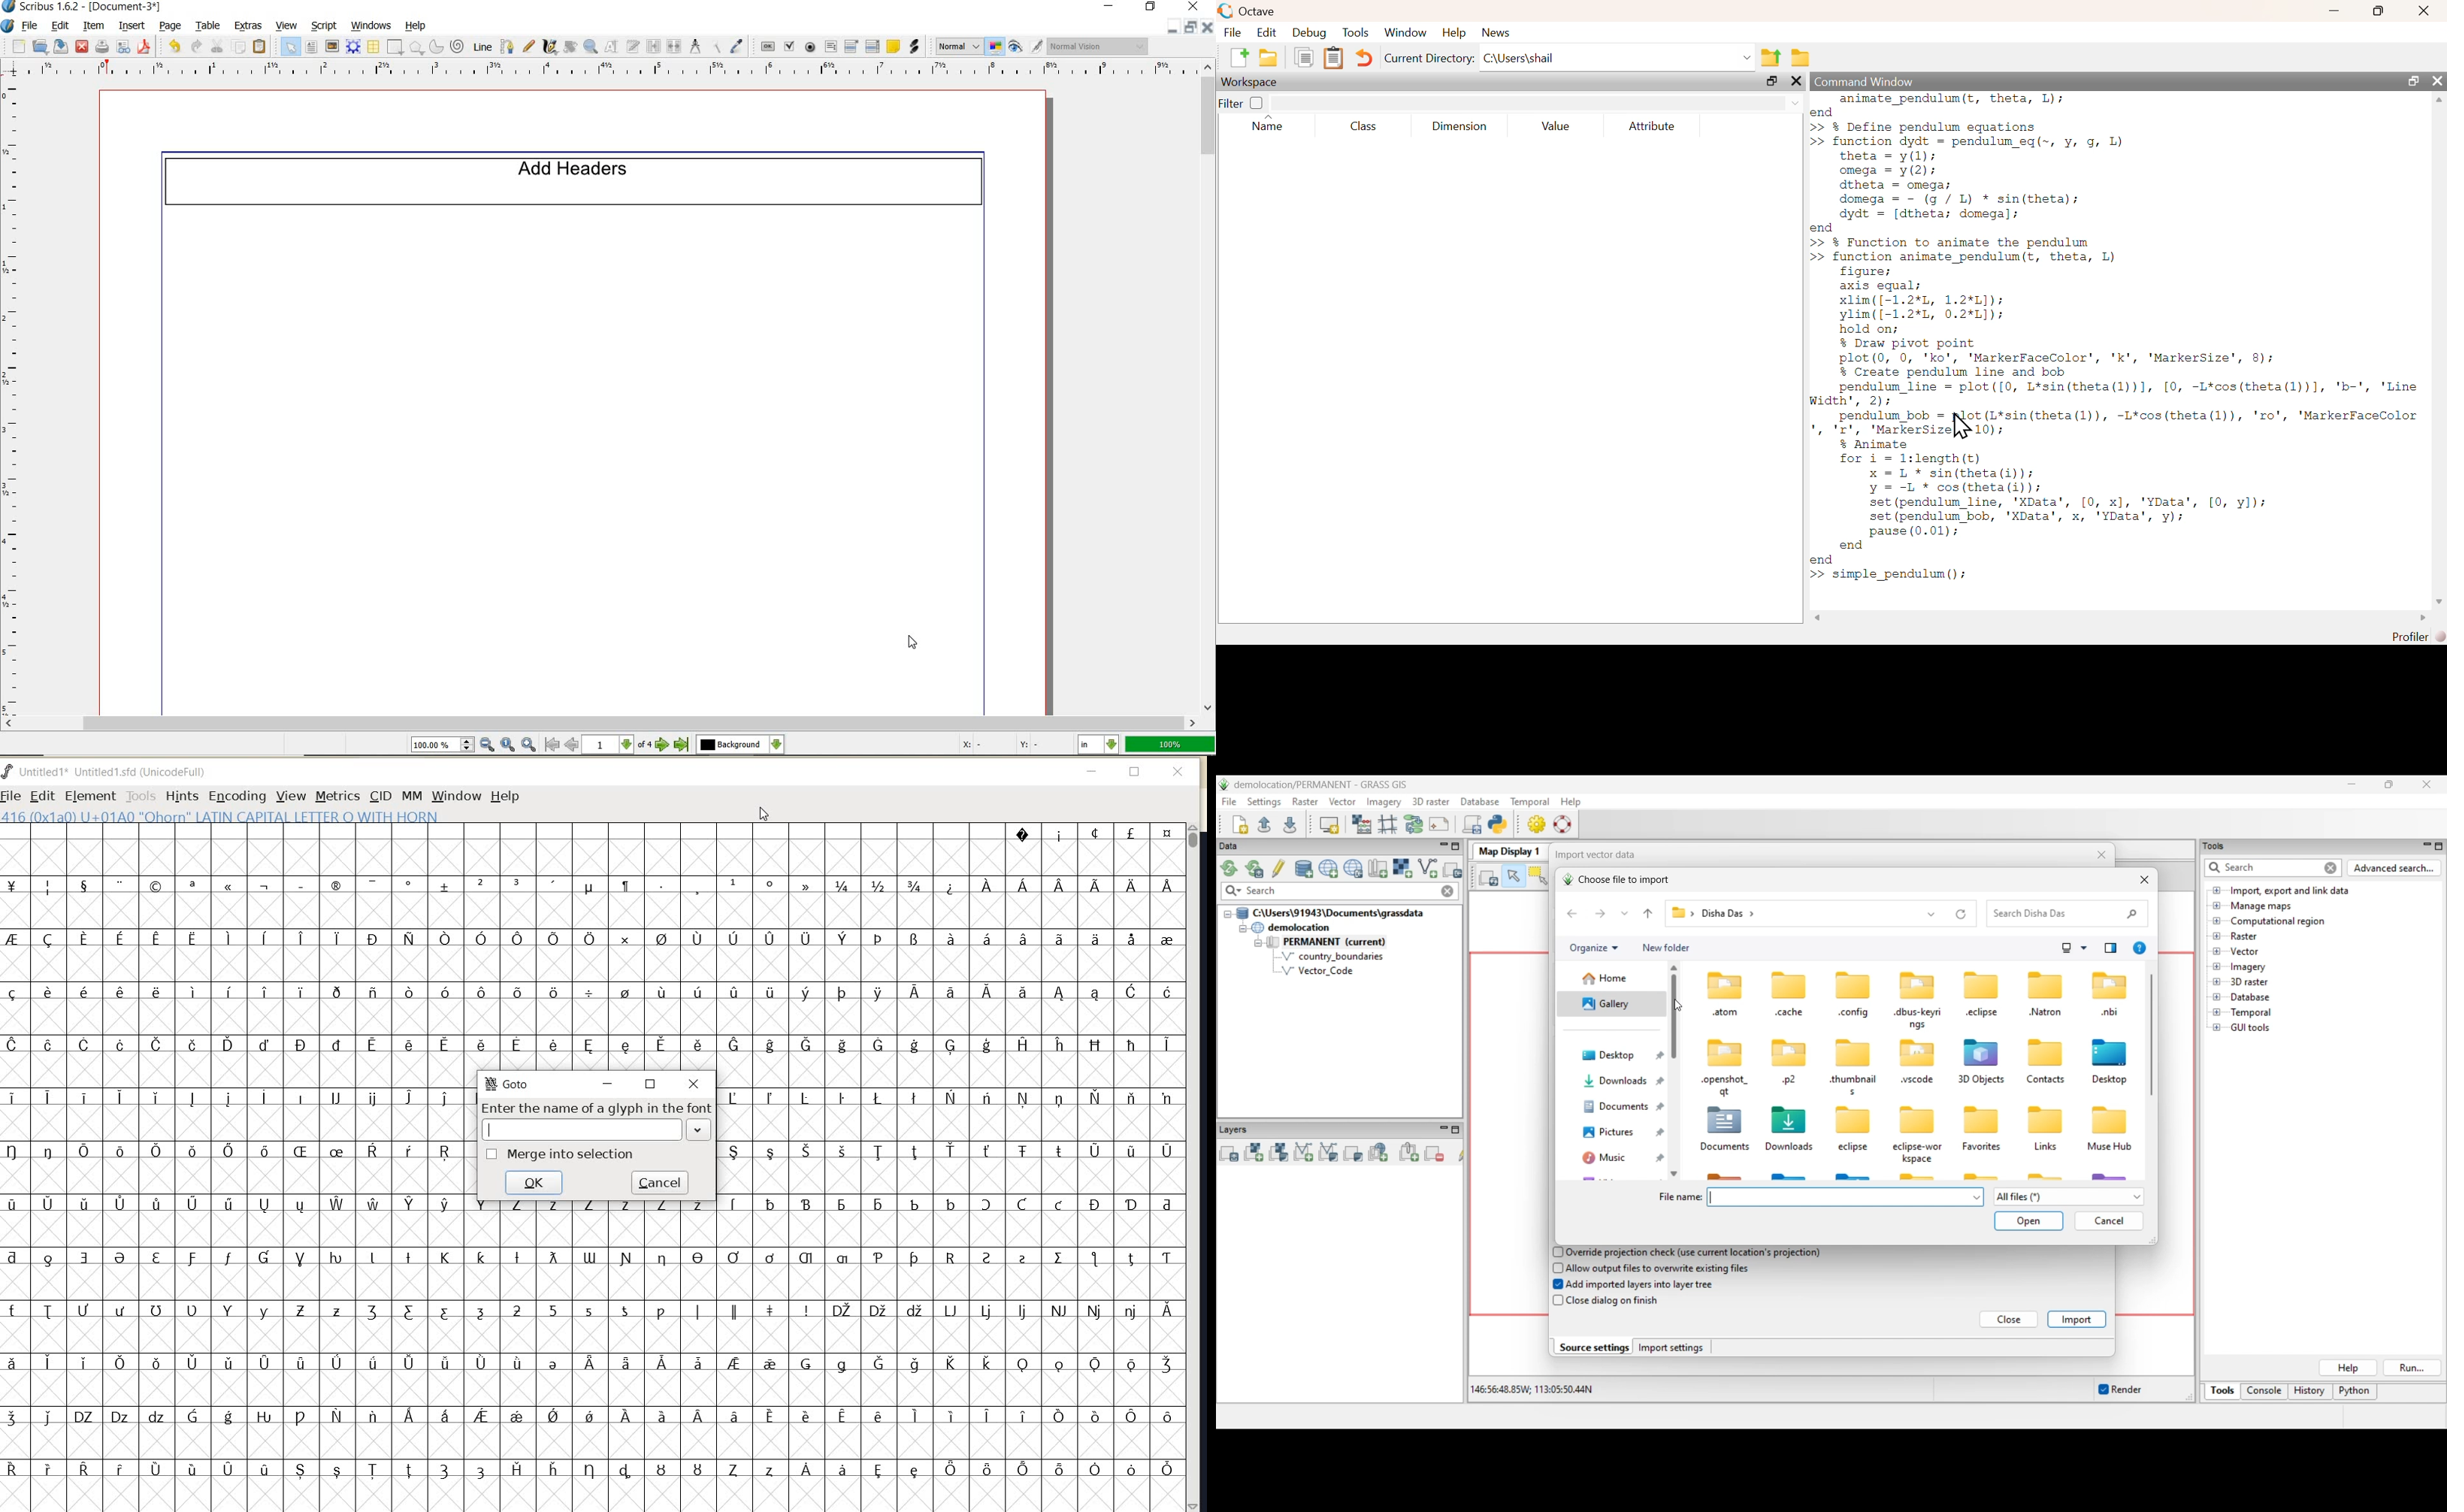 The width and height of the screenshot is (2464, 1512). What do you see at coordinates (234, 1290) in the screenshot?
I see `glyph characters` at bounding box center [234, 1290].